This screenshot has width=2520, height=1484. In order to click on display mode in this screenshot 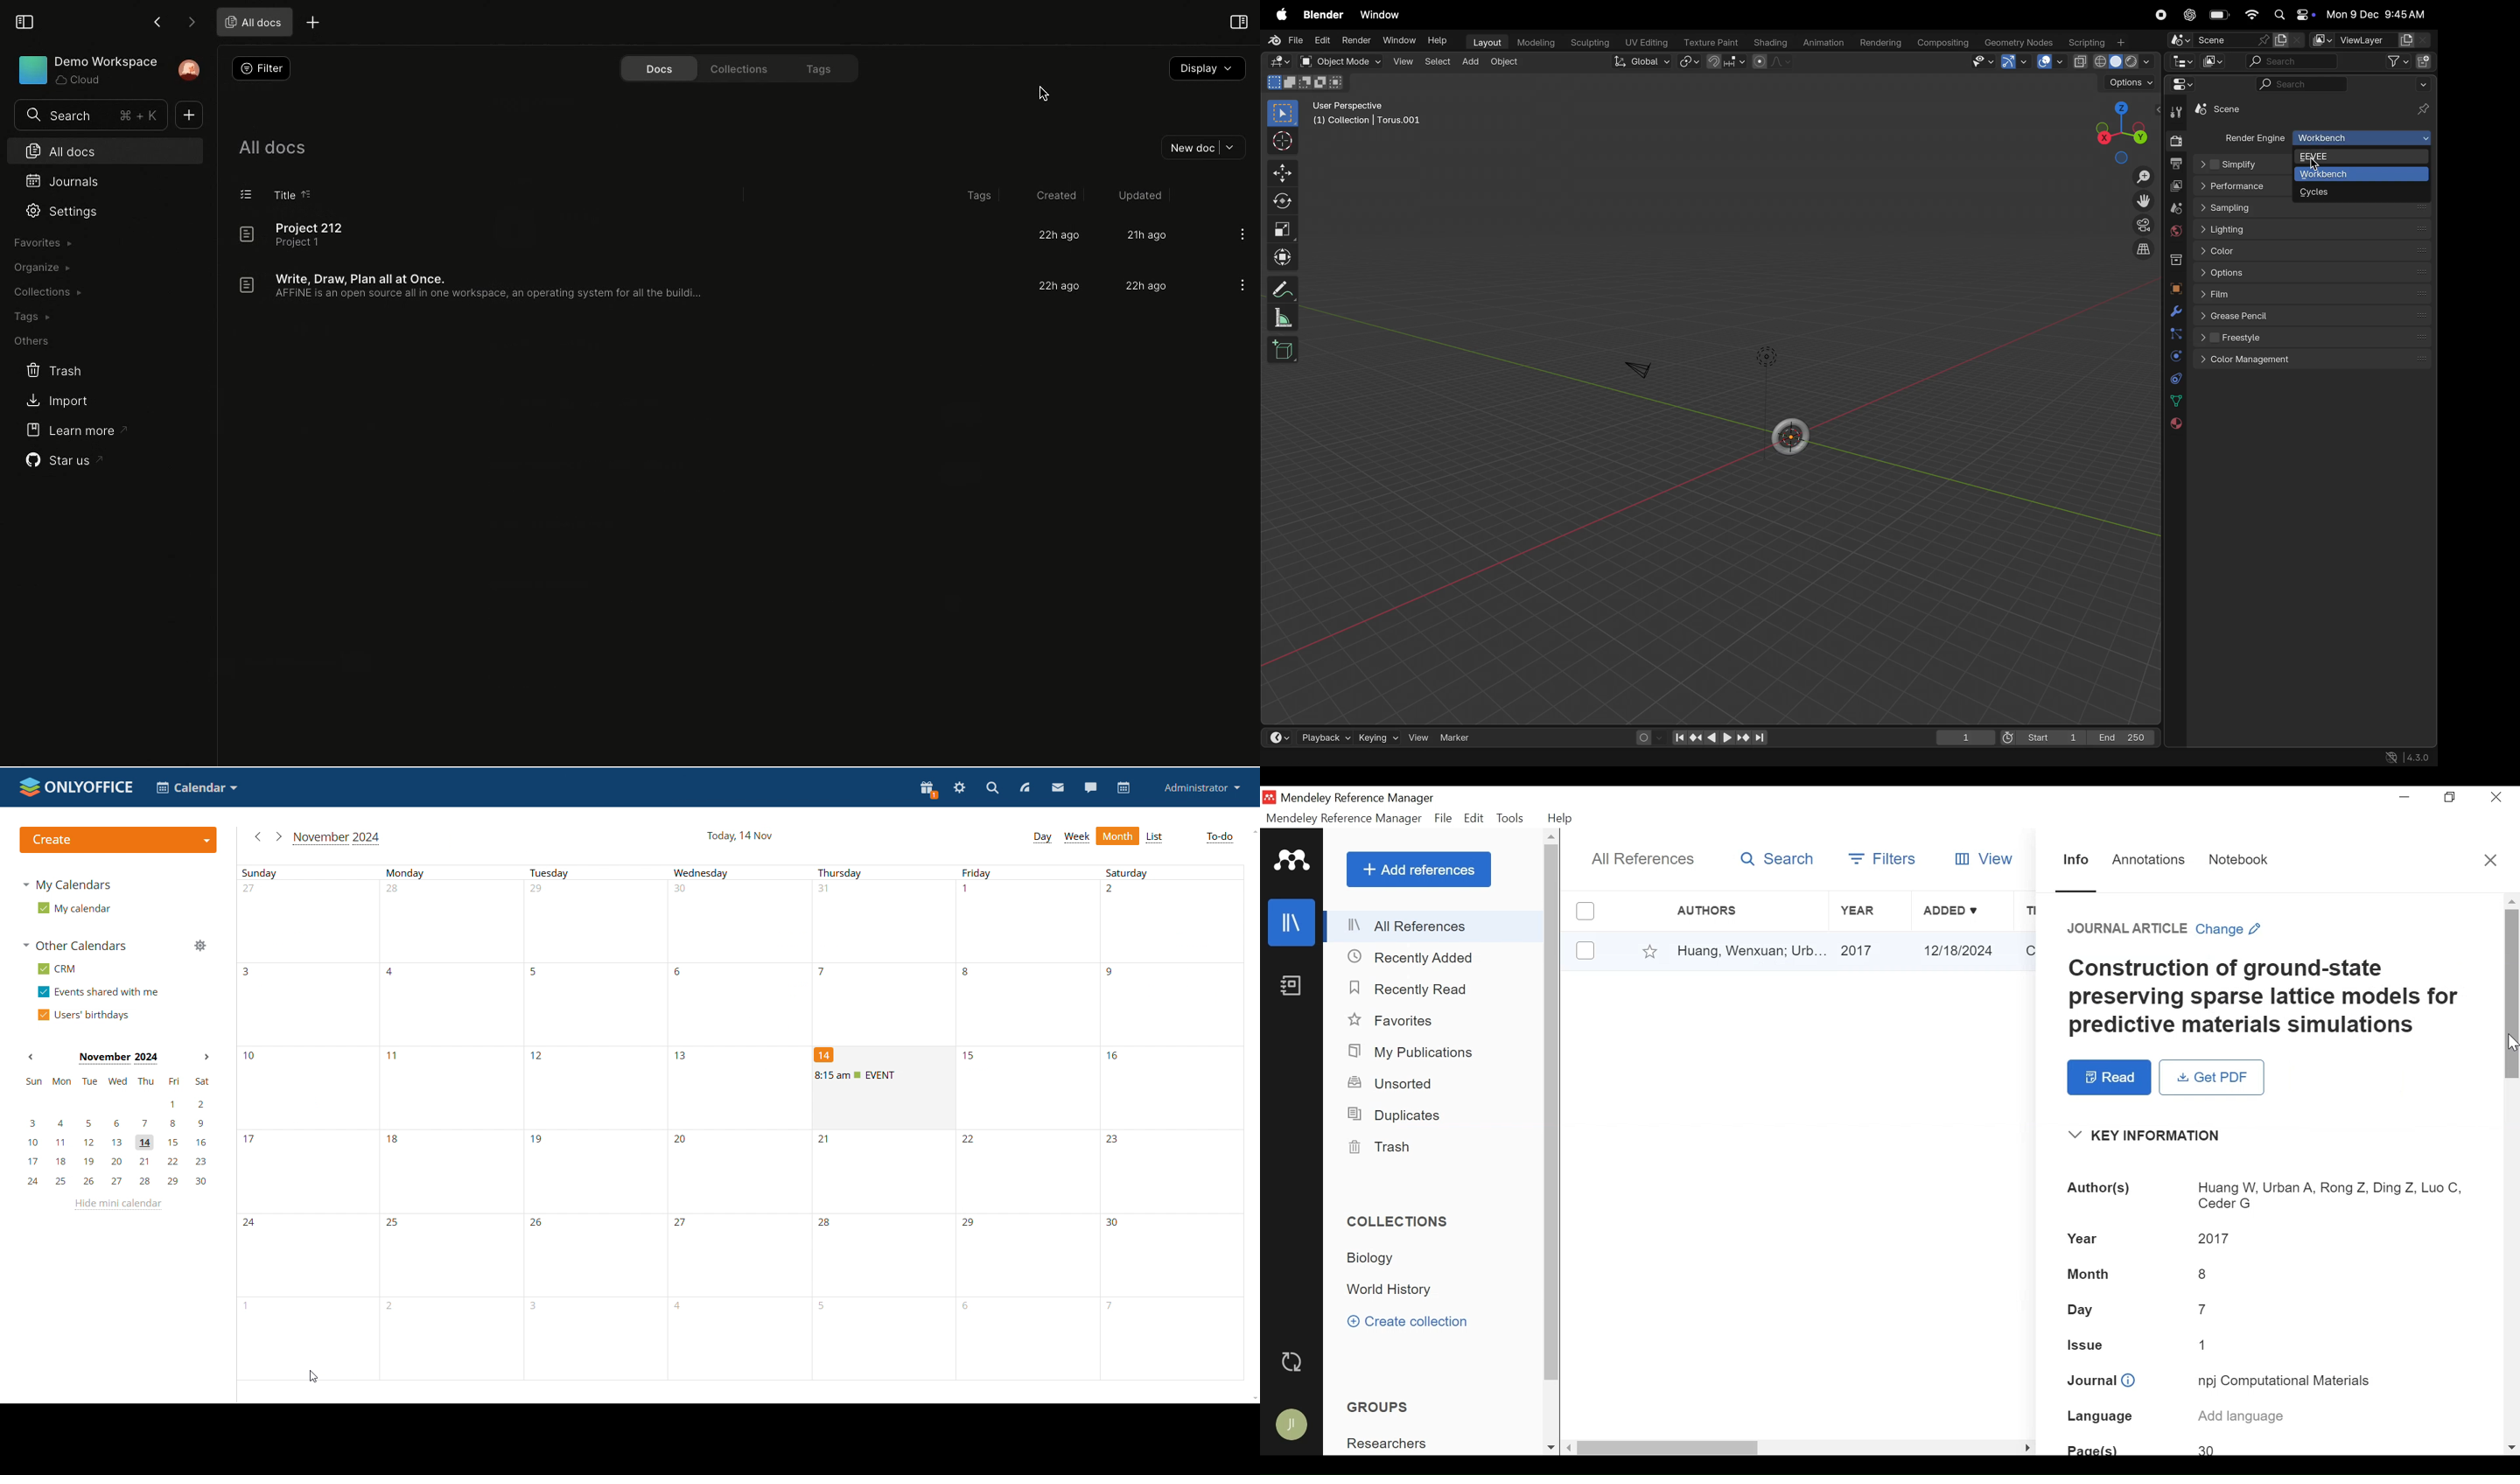, I will do `click(2212, 63)`.